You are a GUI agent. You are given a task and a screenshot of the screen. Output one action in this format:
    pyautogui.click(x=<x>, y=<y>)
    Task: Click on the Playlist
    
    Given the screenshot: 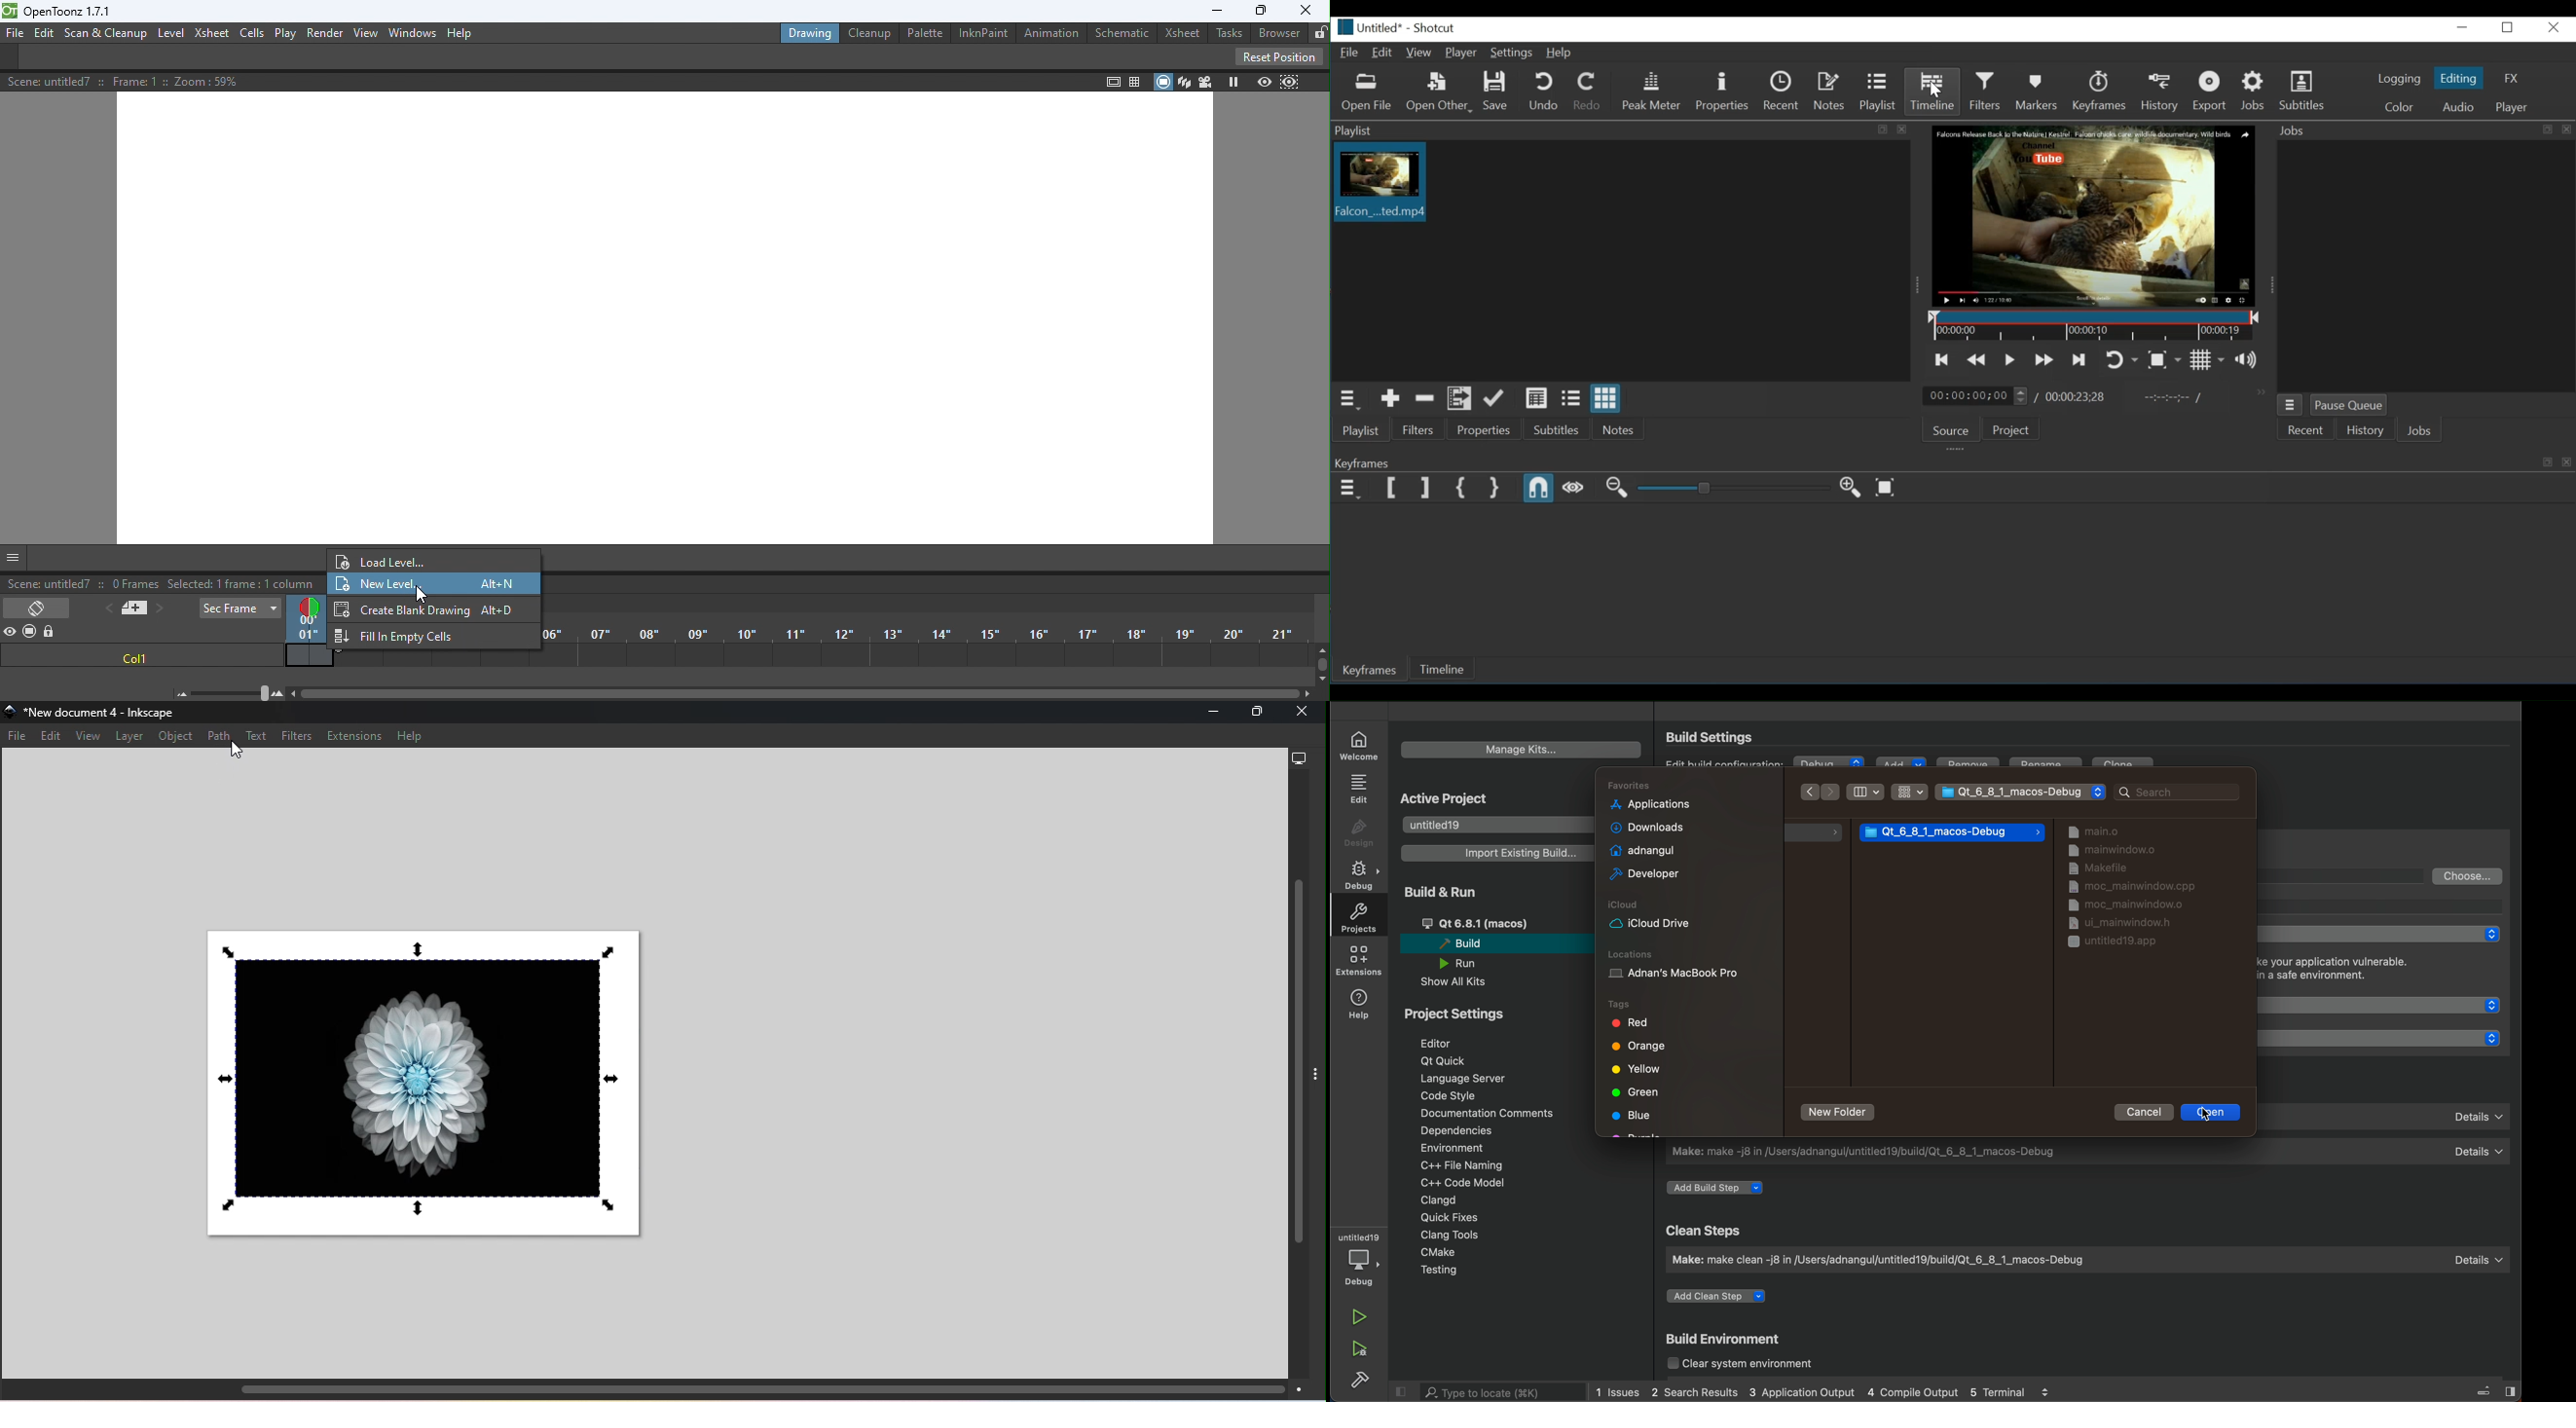 What is the action you would take?
    pyautogui.click(x=1877, y=91)
    